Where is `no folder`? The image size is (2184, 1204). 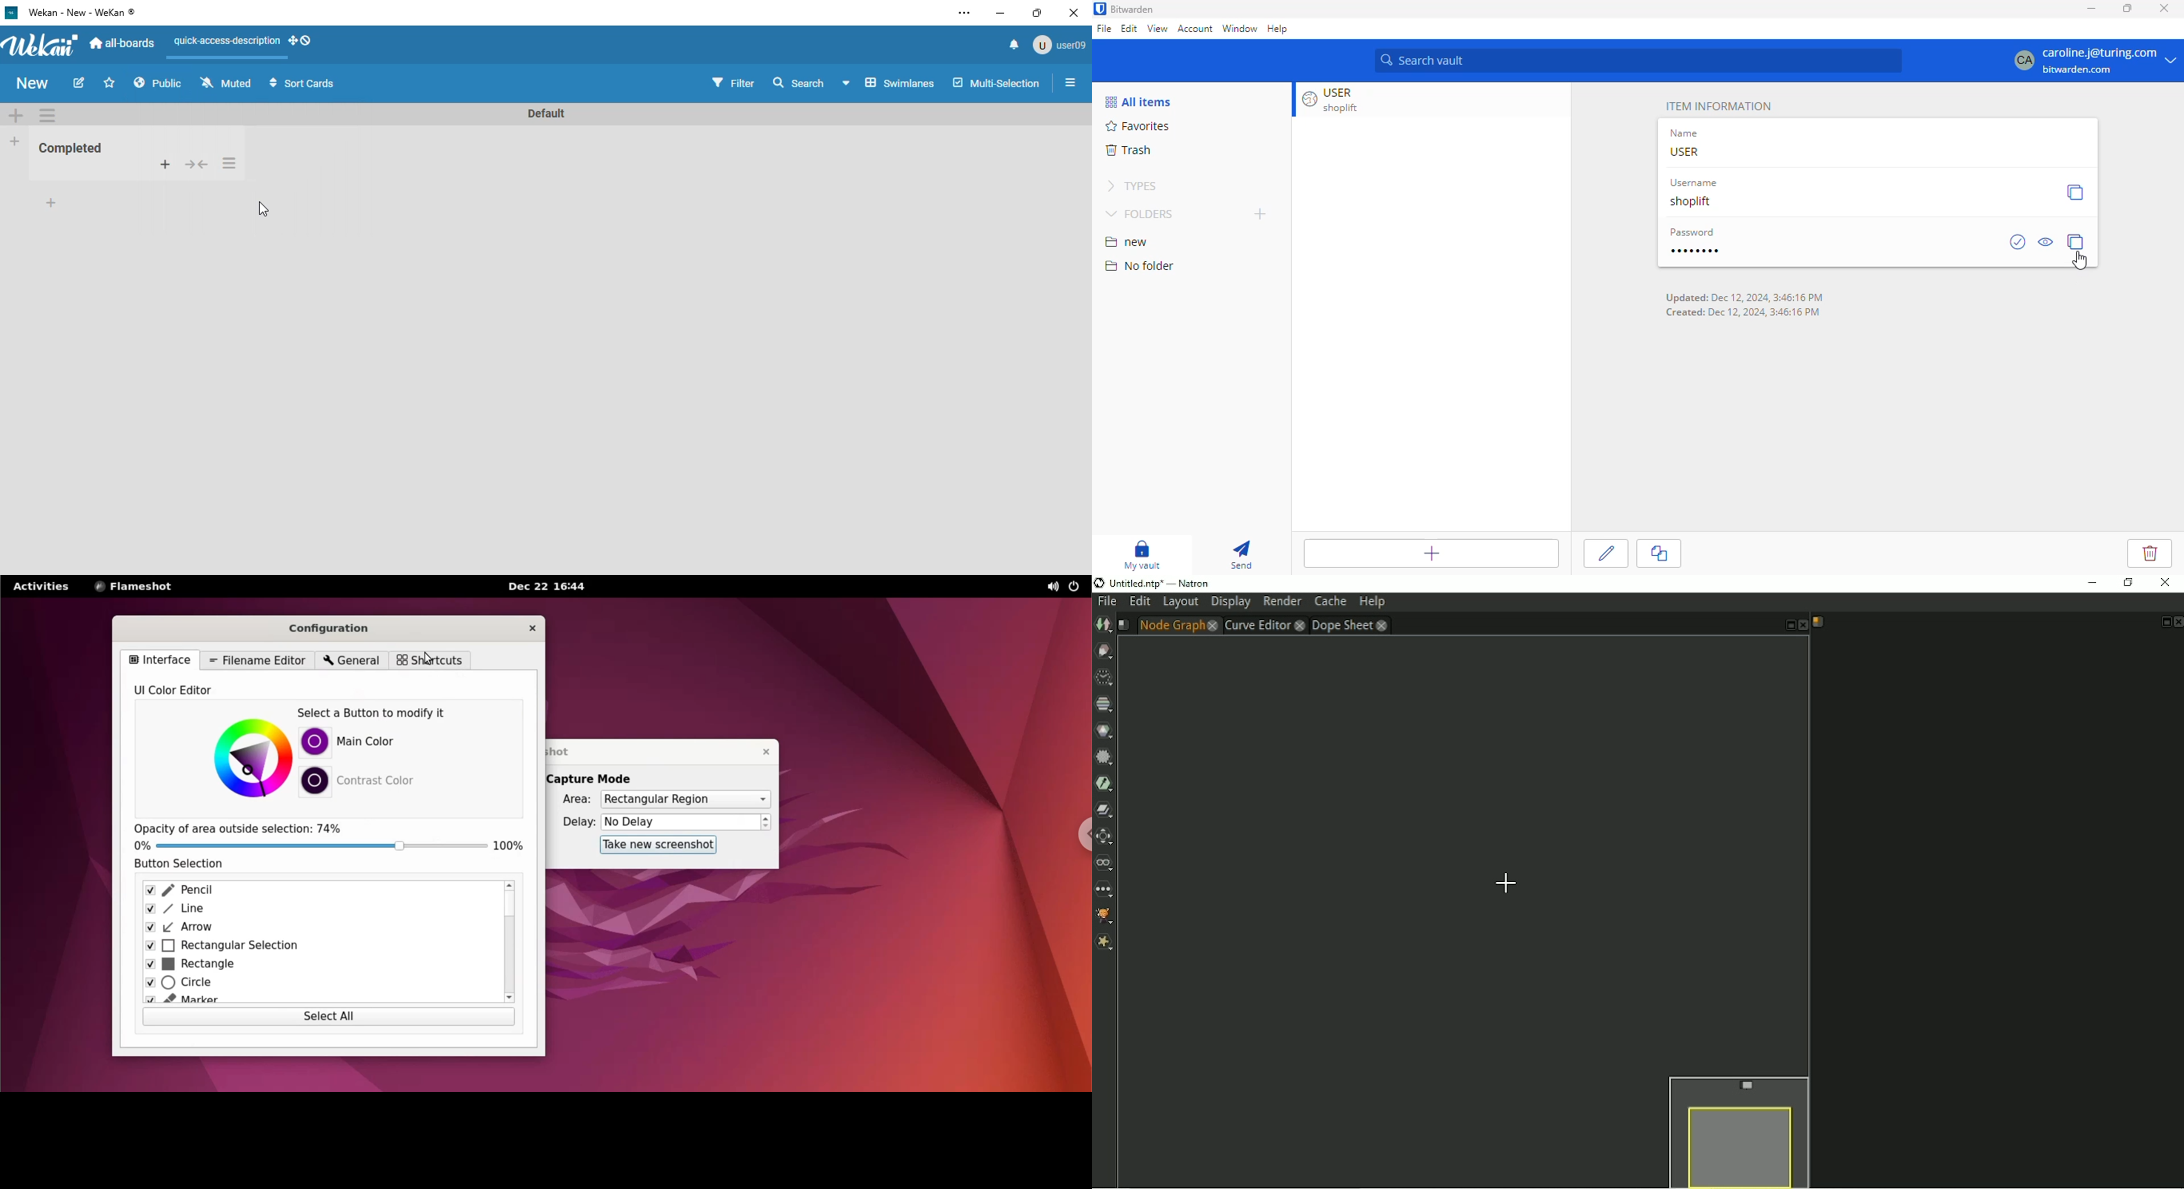
no folder is located at coordinates (1139, 265).